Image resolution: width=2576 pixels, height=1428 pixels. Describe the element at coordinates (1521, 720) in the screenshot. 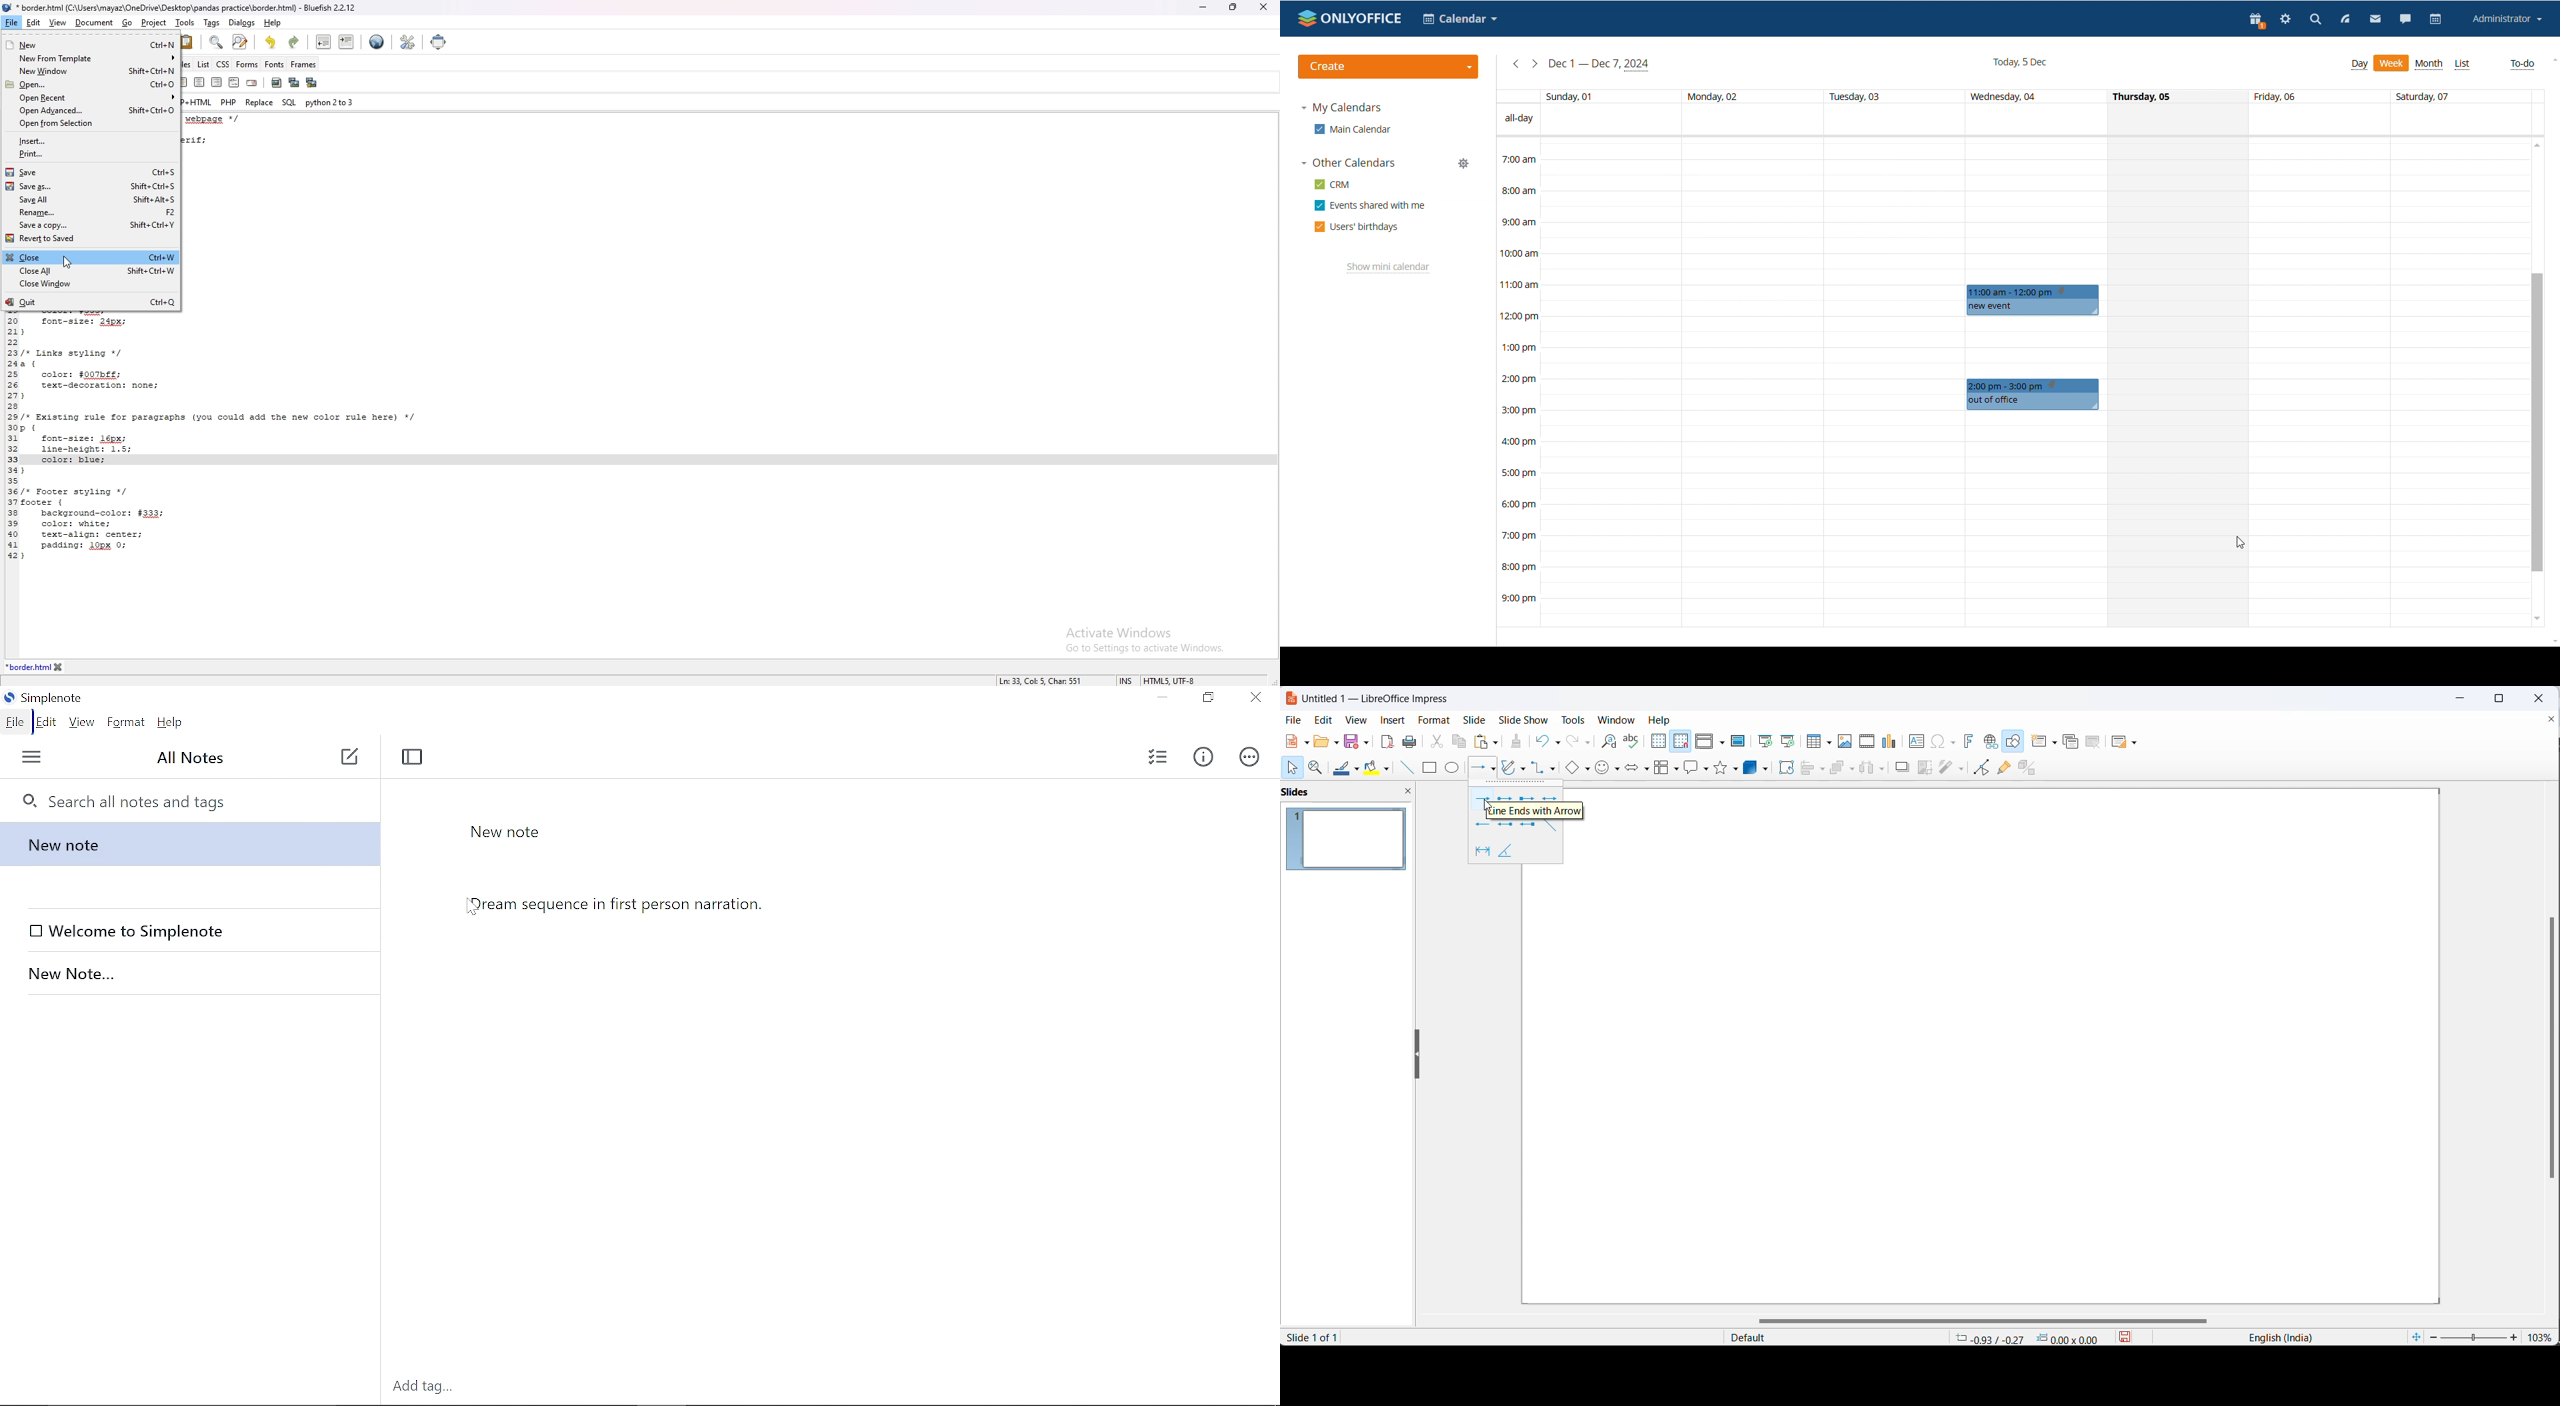

I see `slide show` at that location.